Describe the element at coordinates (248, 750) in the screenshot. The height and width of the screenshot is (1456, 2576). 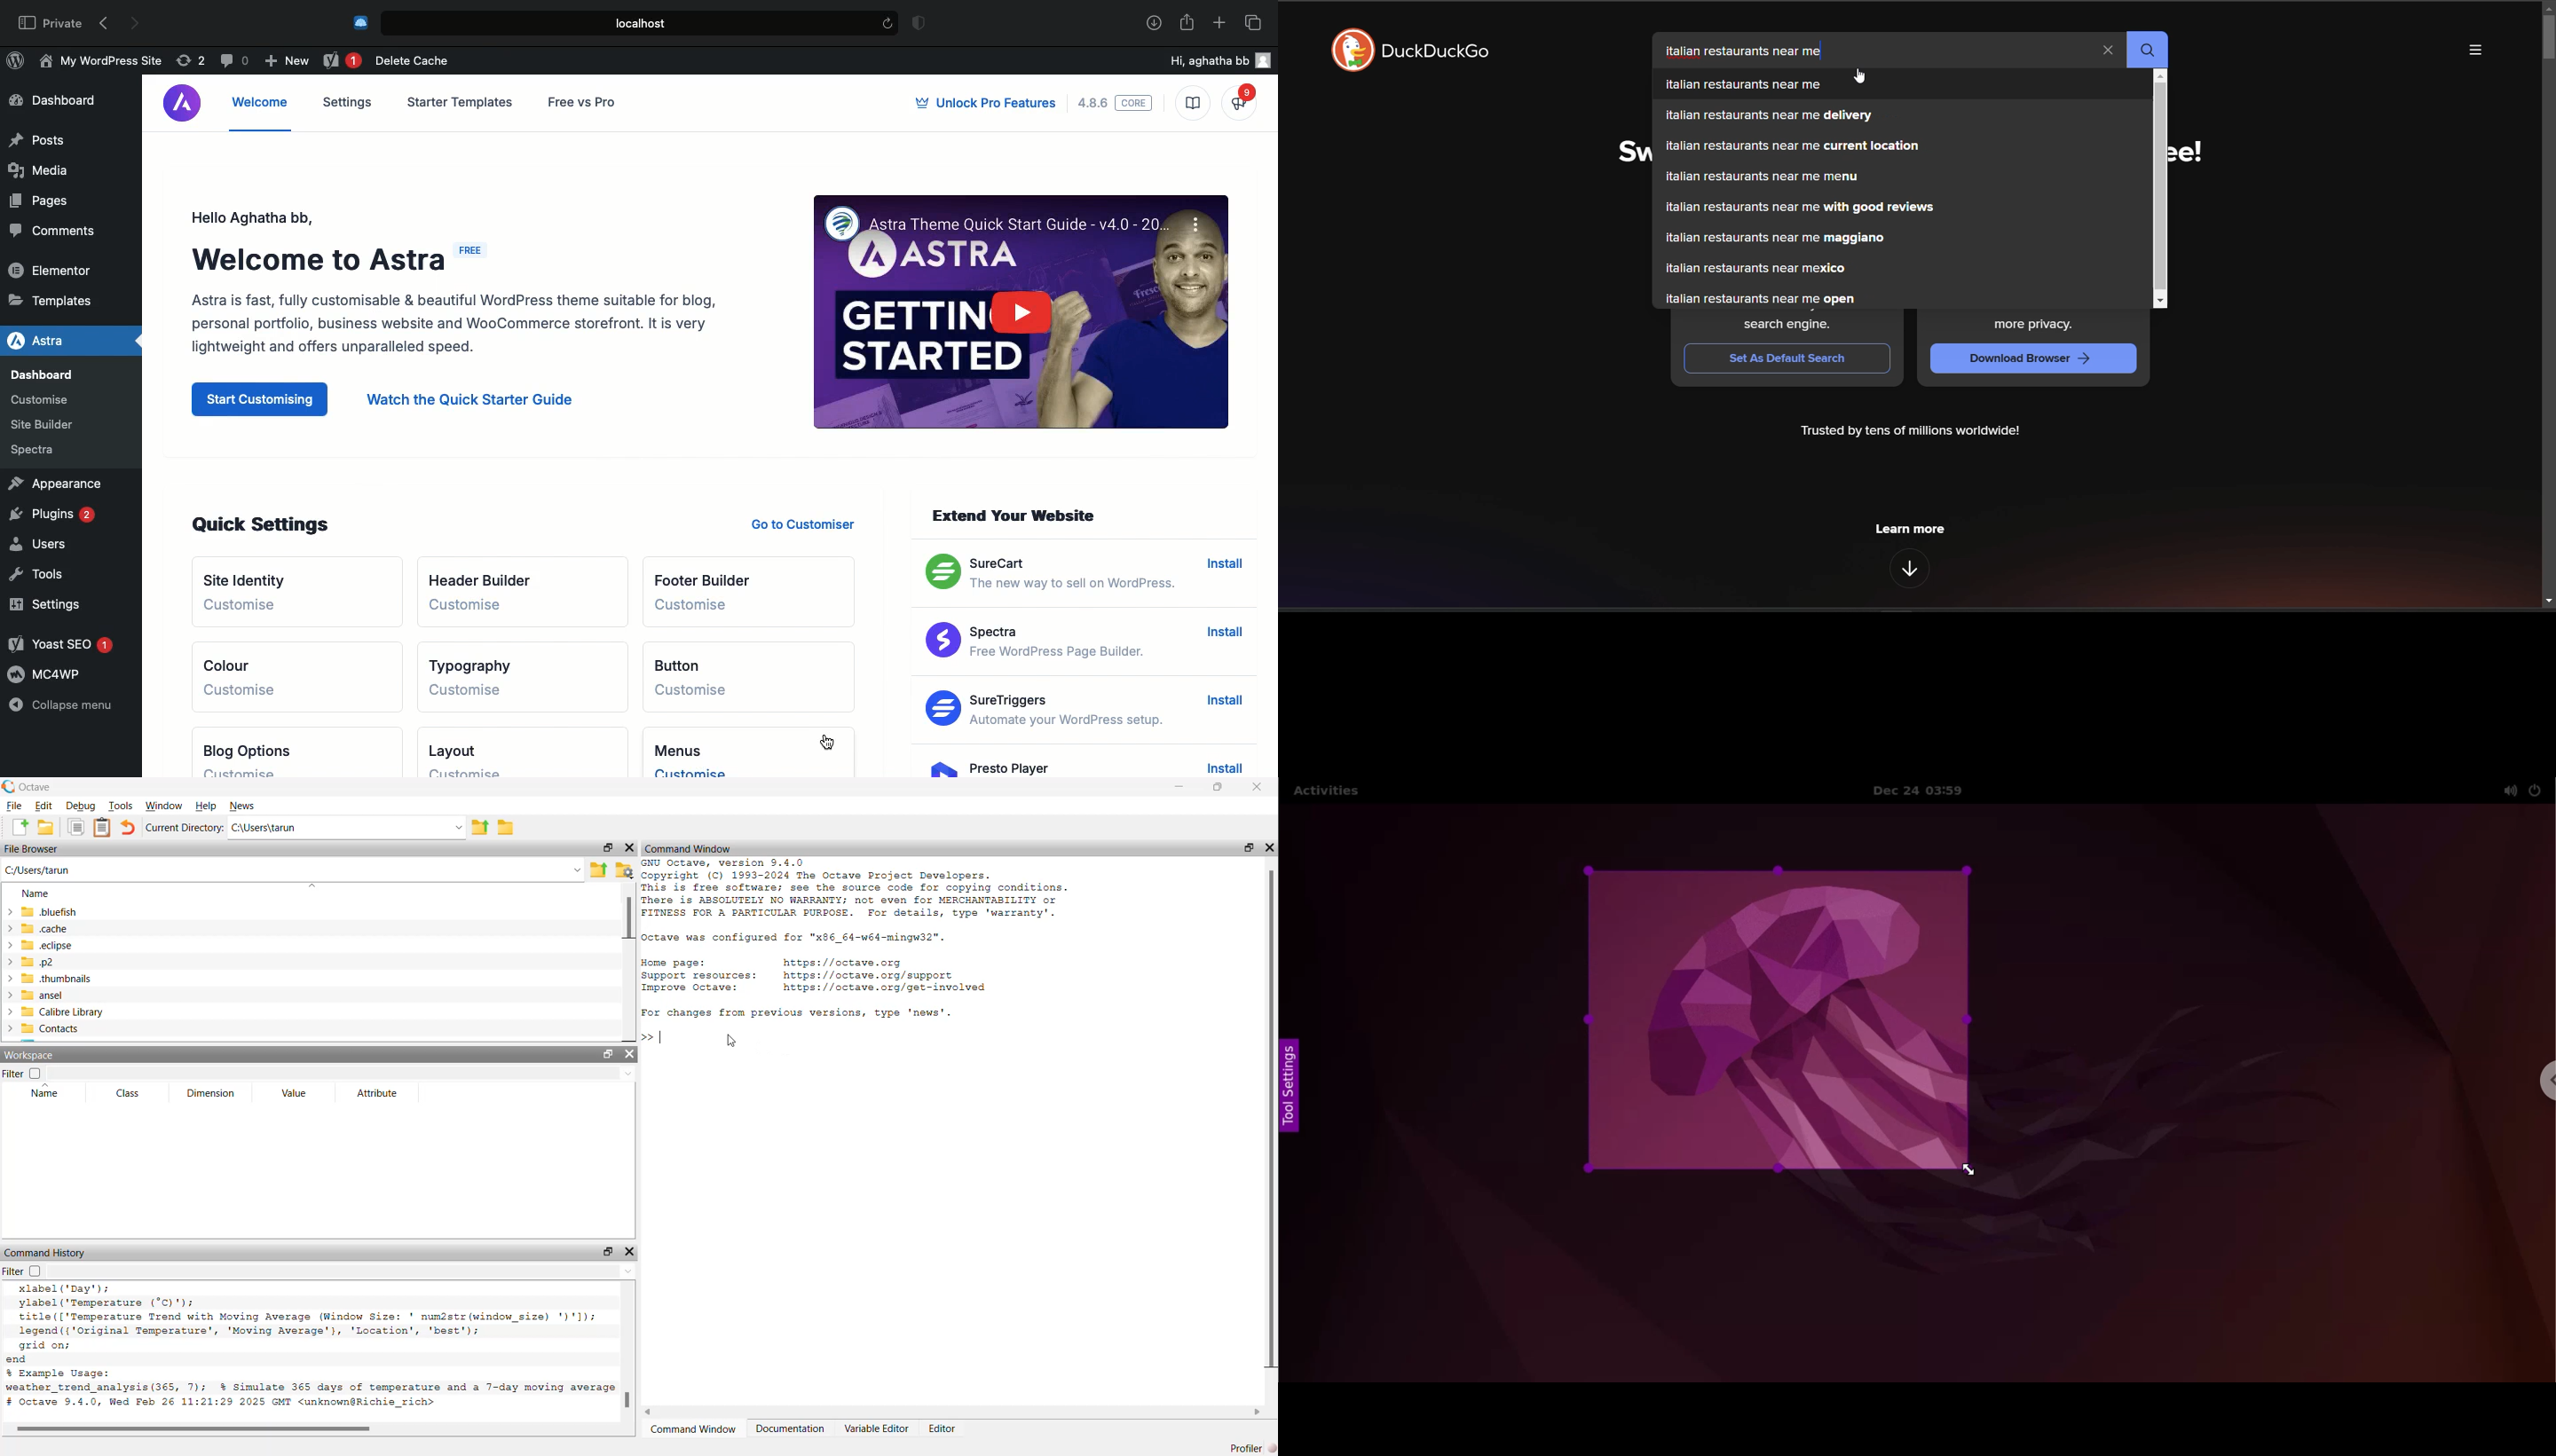
I see `Blog options` at that location.